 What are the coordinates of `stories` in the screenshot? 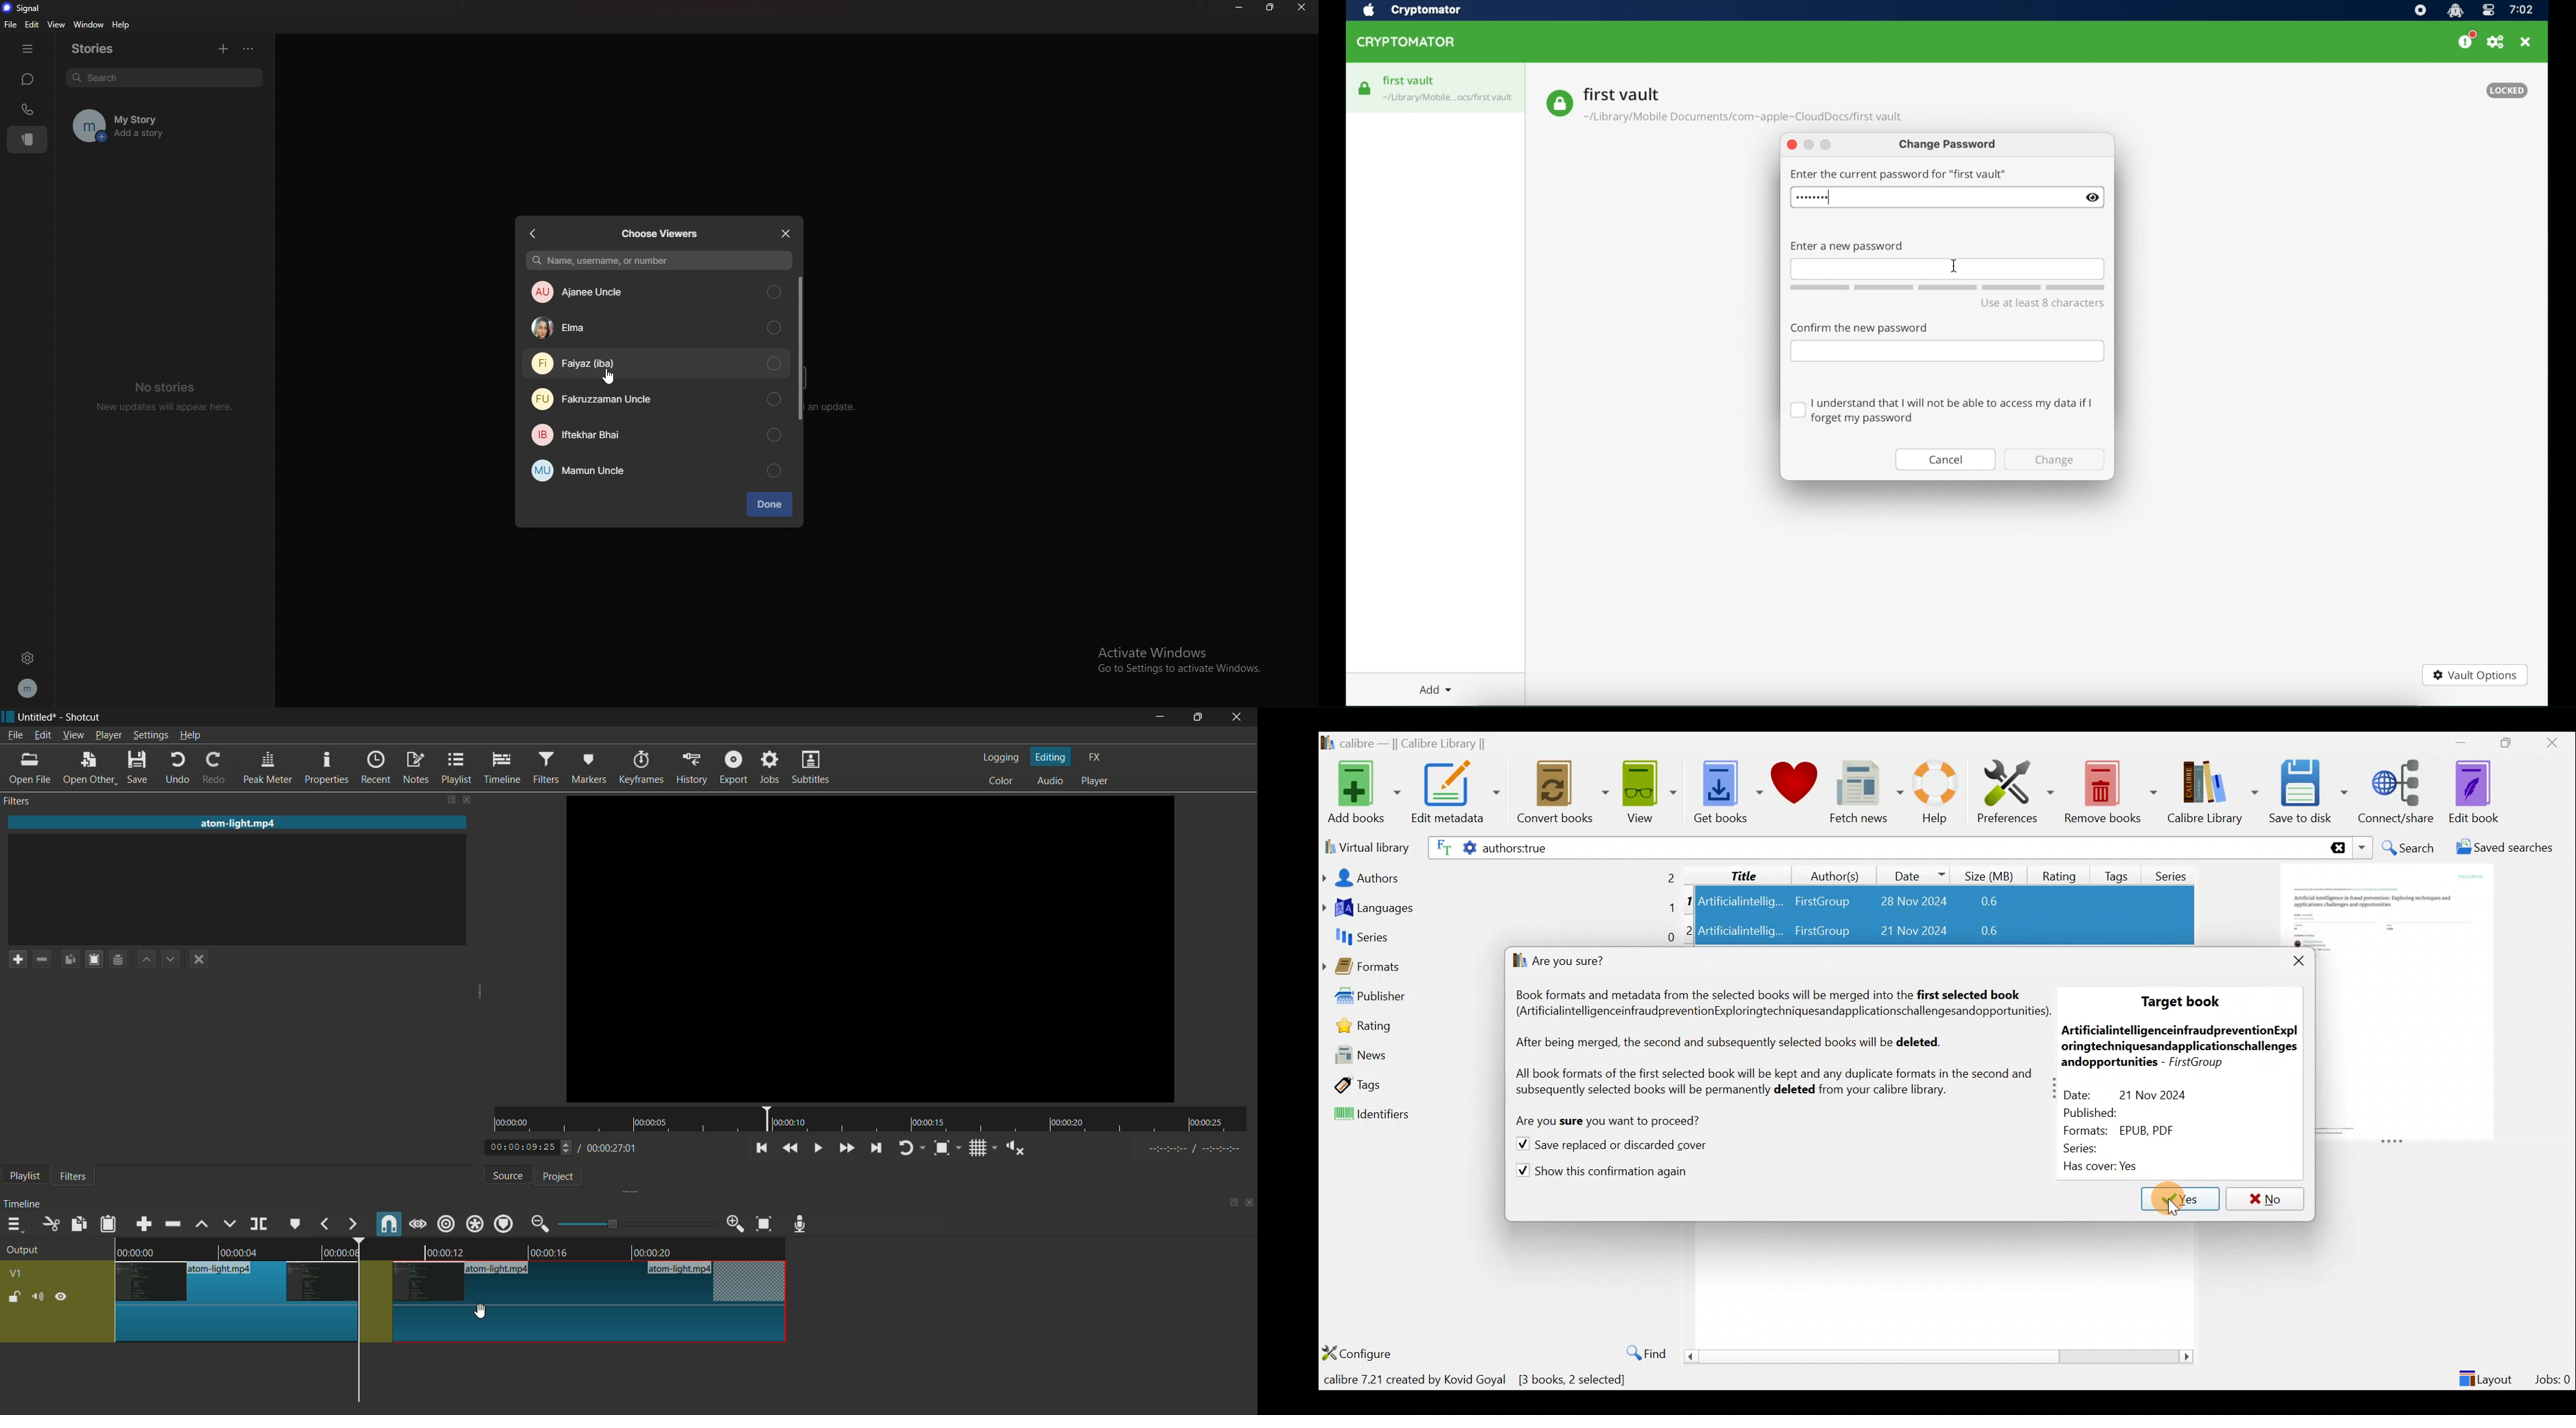 It's located at (104, 49).